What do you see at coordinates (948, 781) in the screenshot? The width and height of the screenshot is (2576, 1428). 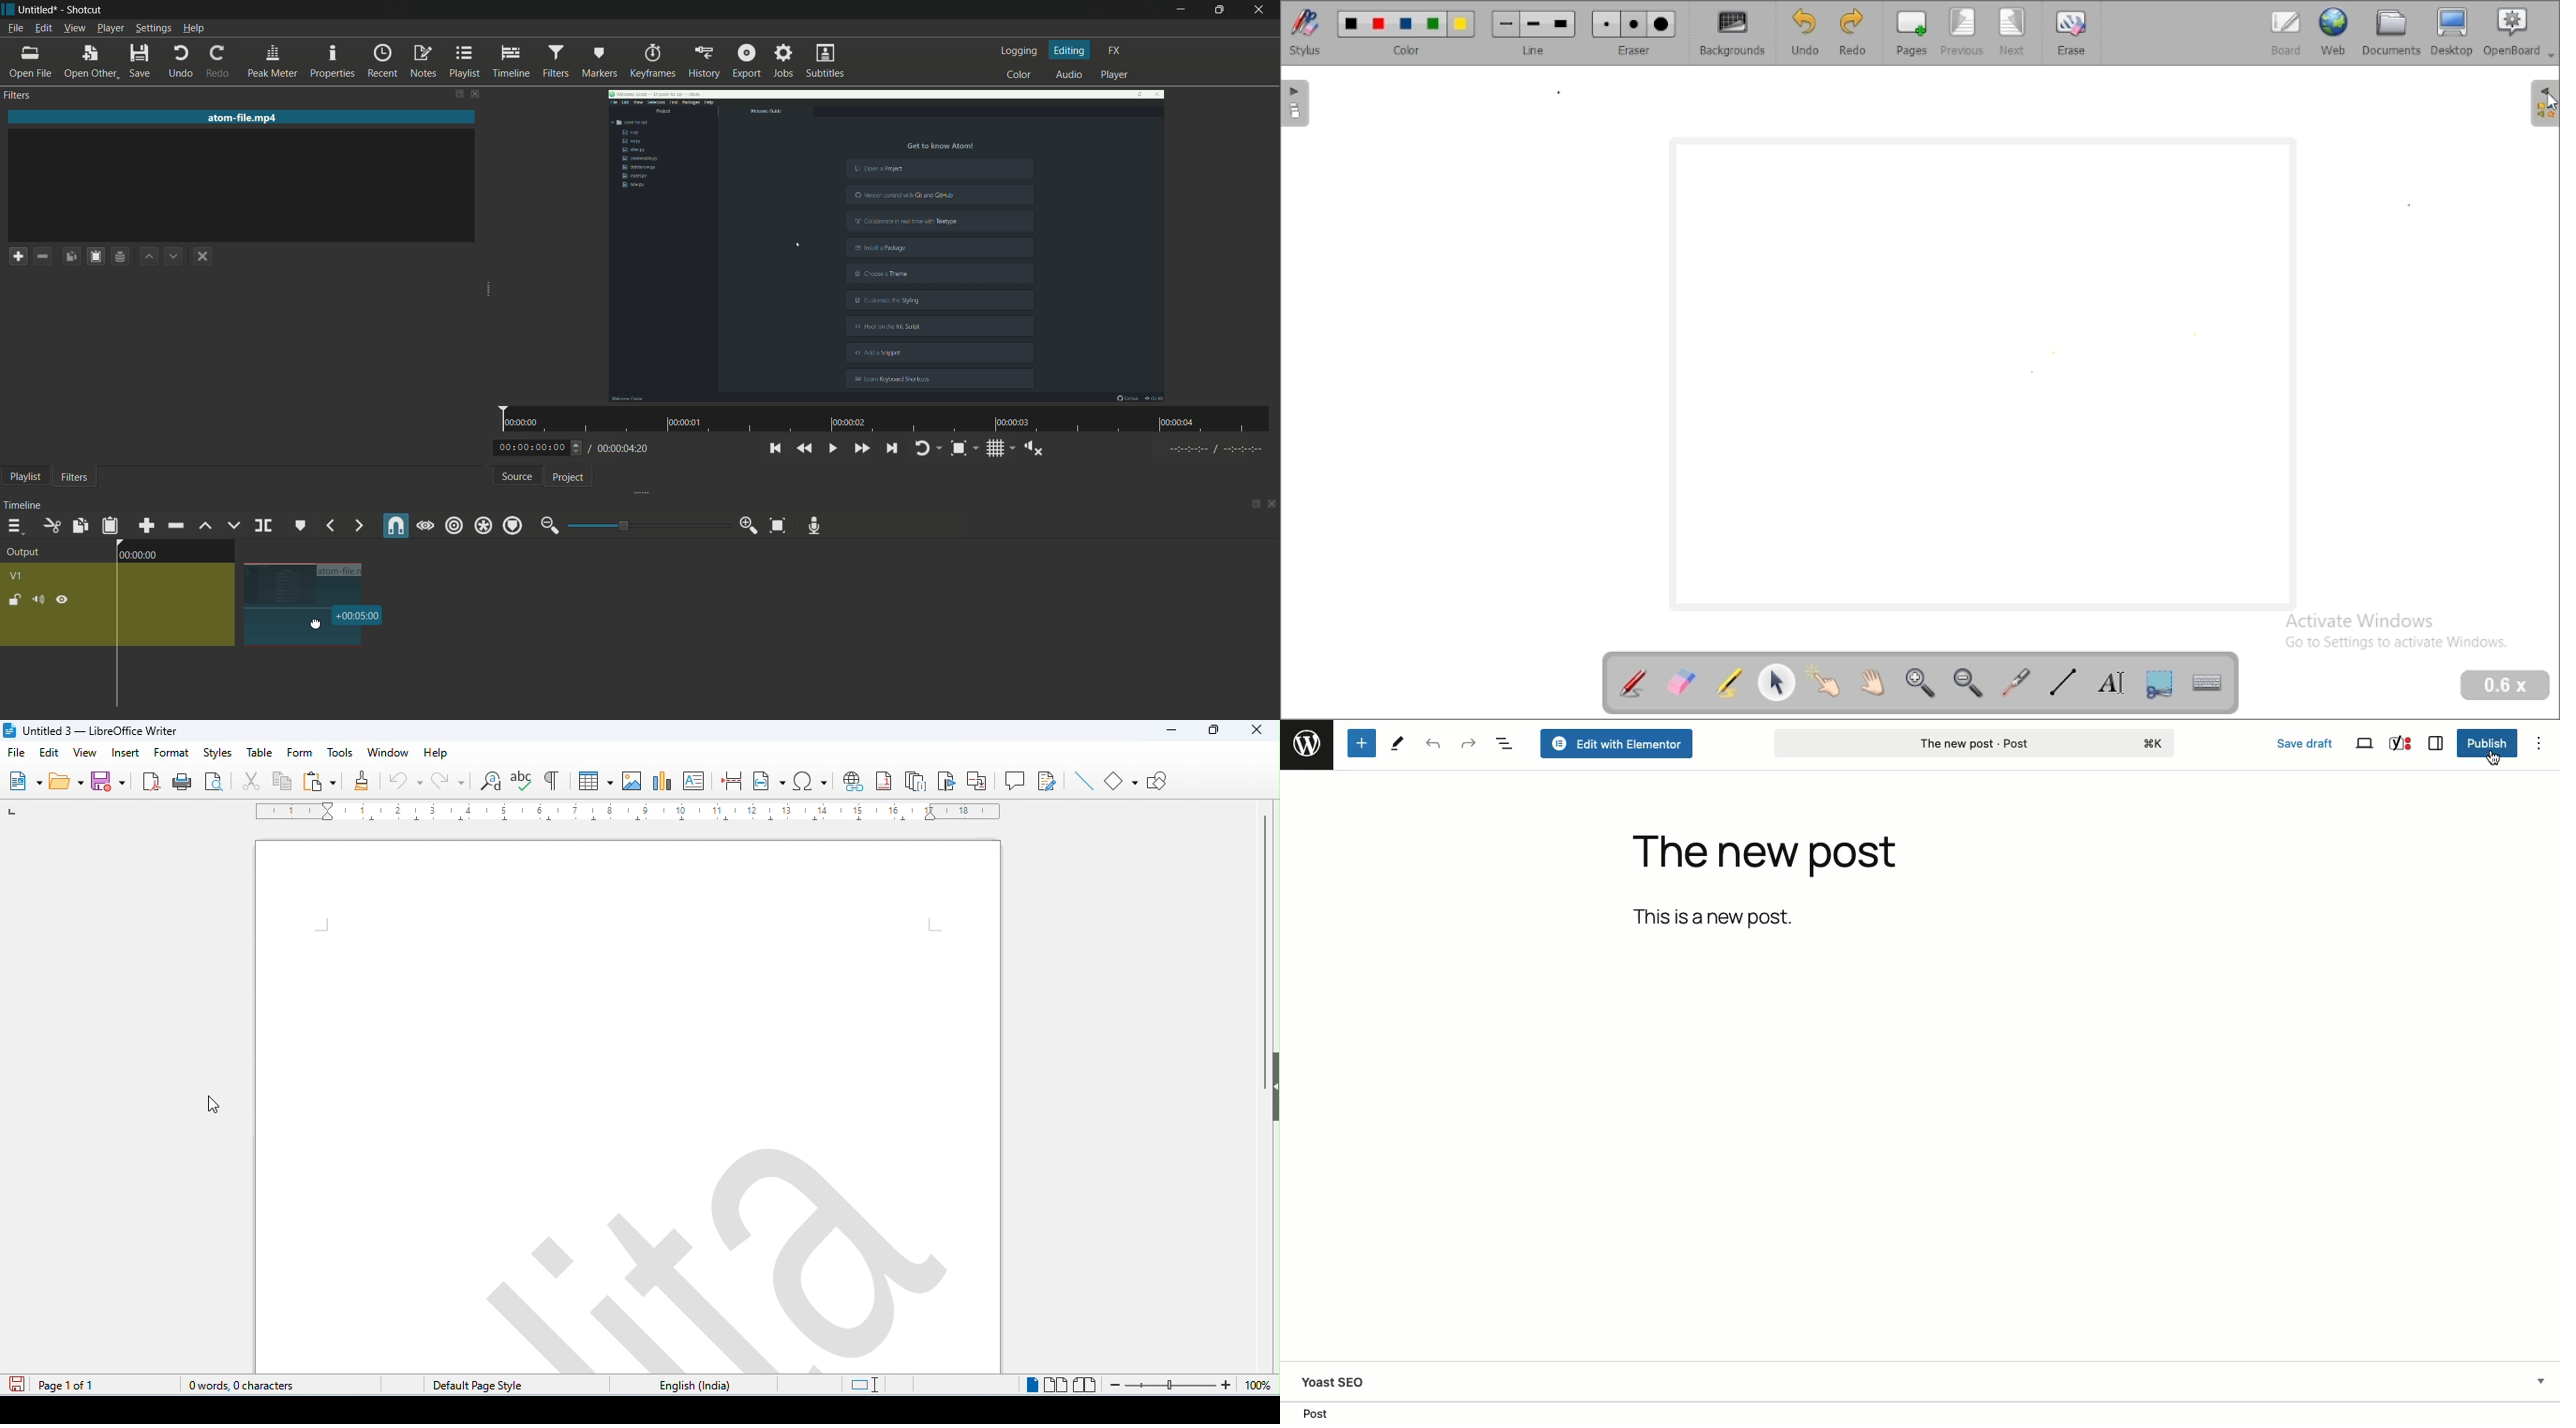 I see `insert bookmark` at bounding box center [948, 781].